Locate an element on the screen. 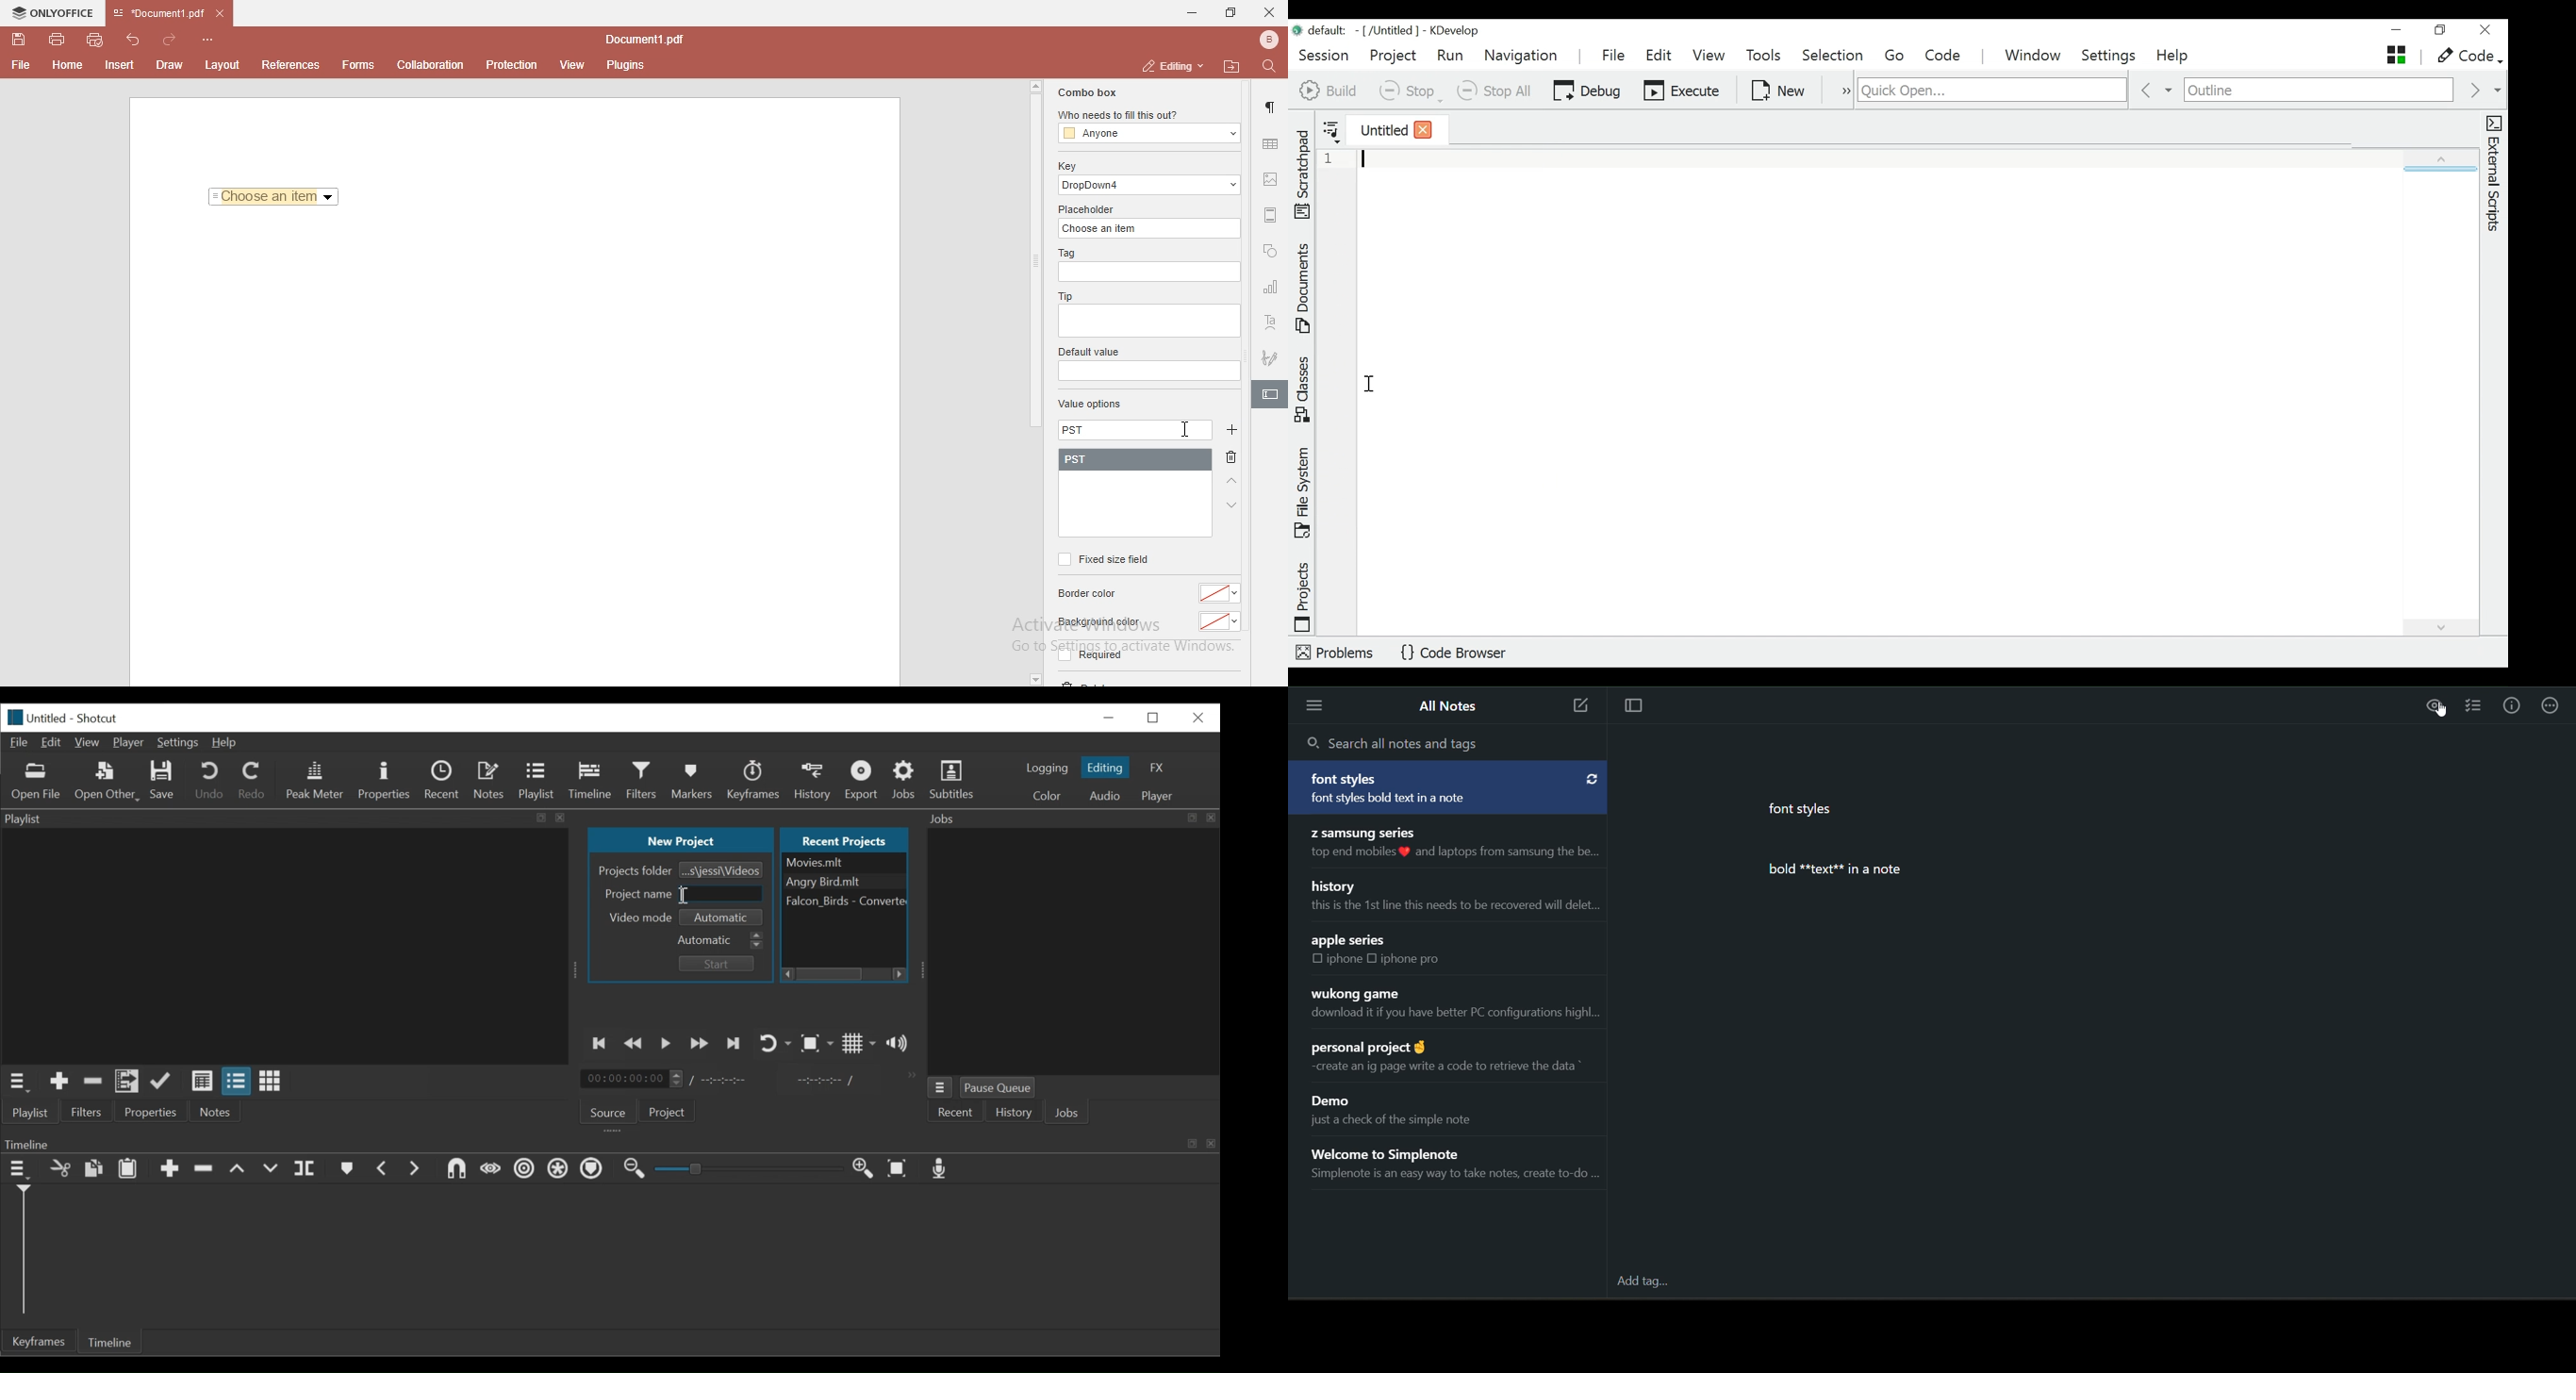 The width and height of the screenshot is (2576, 1400). Show volume control is located at coordinates (901, 1046).